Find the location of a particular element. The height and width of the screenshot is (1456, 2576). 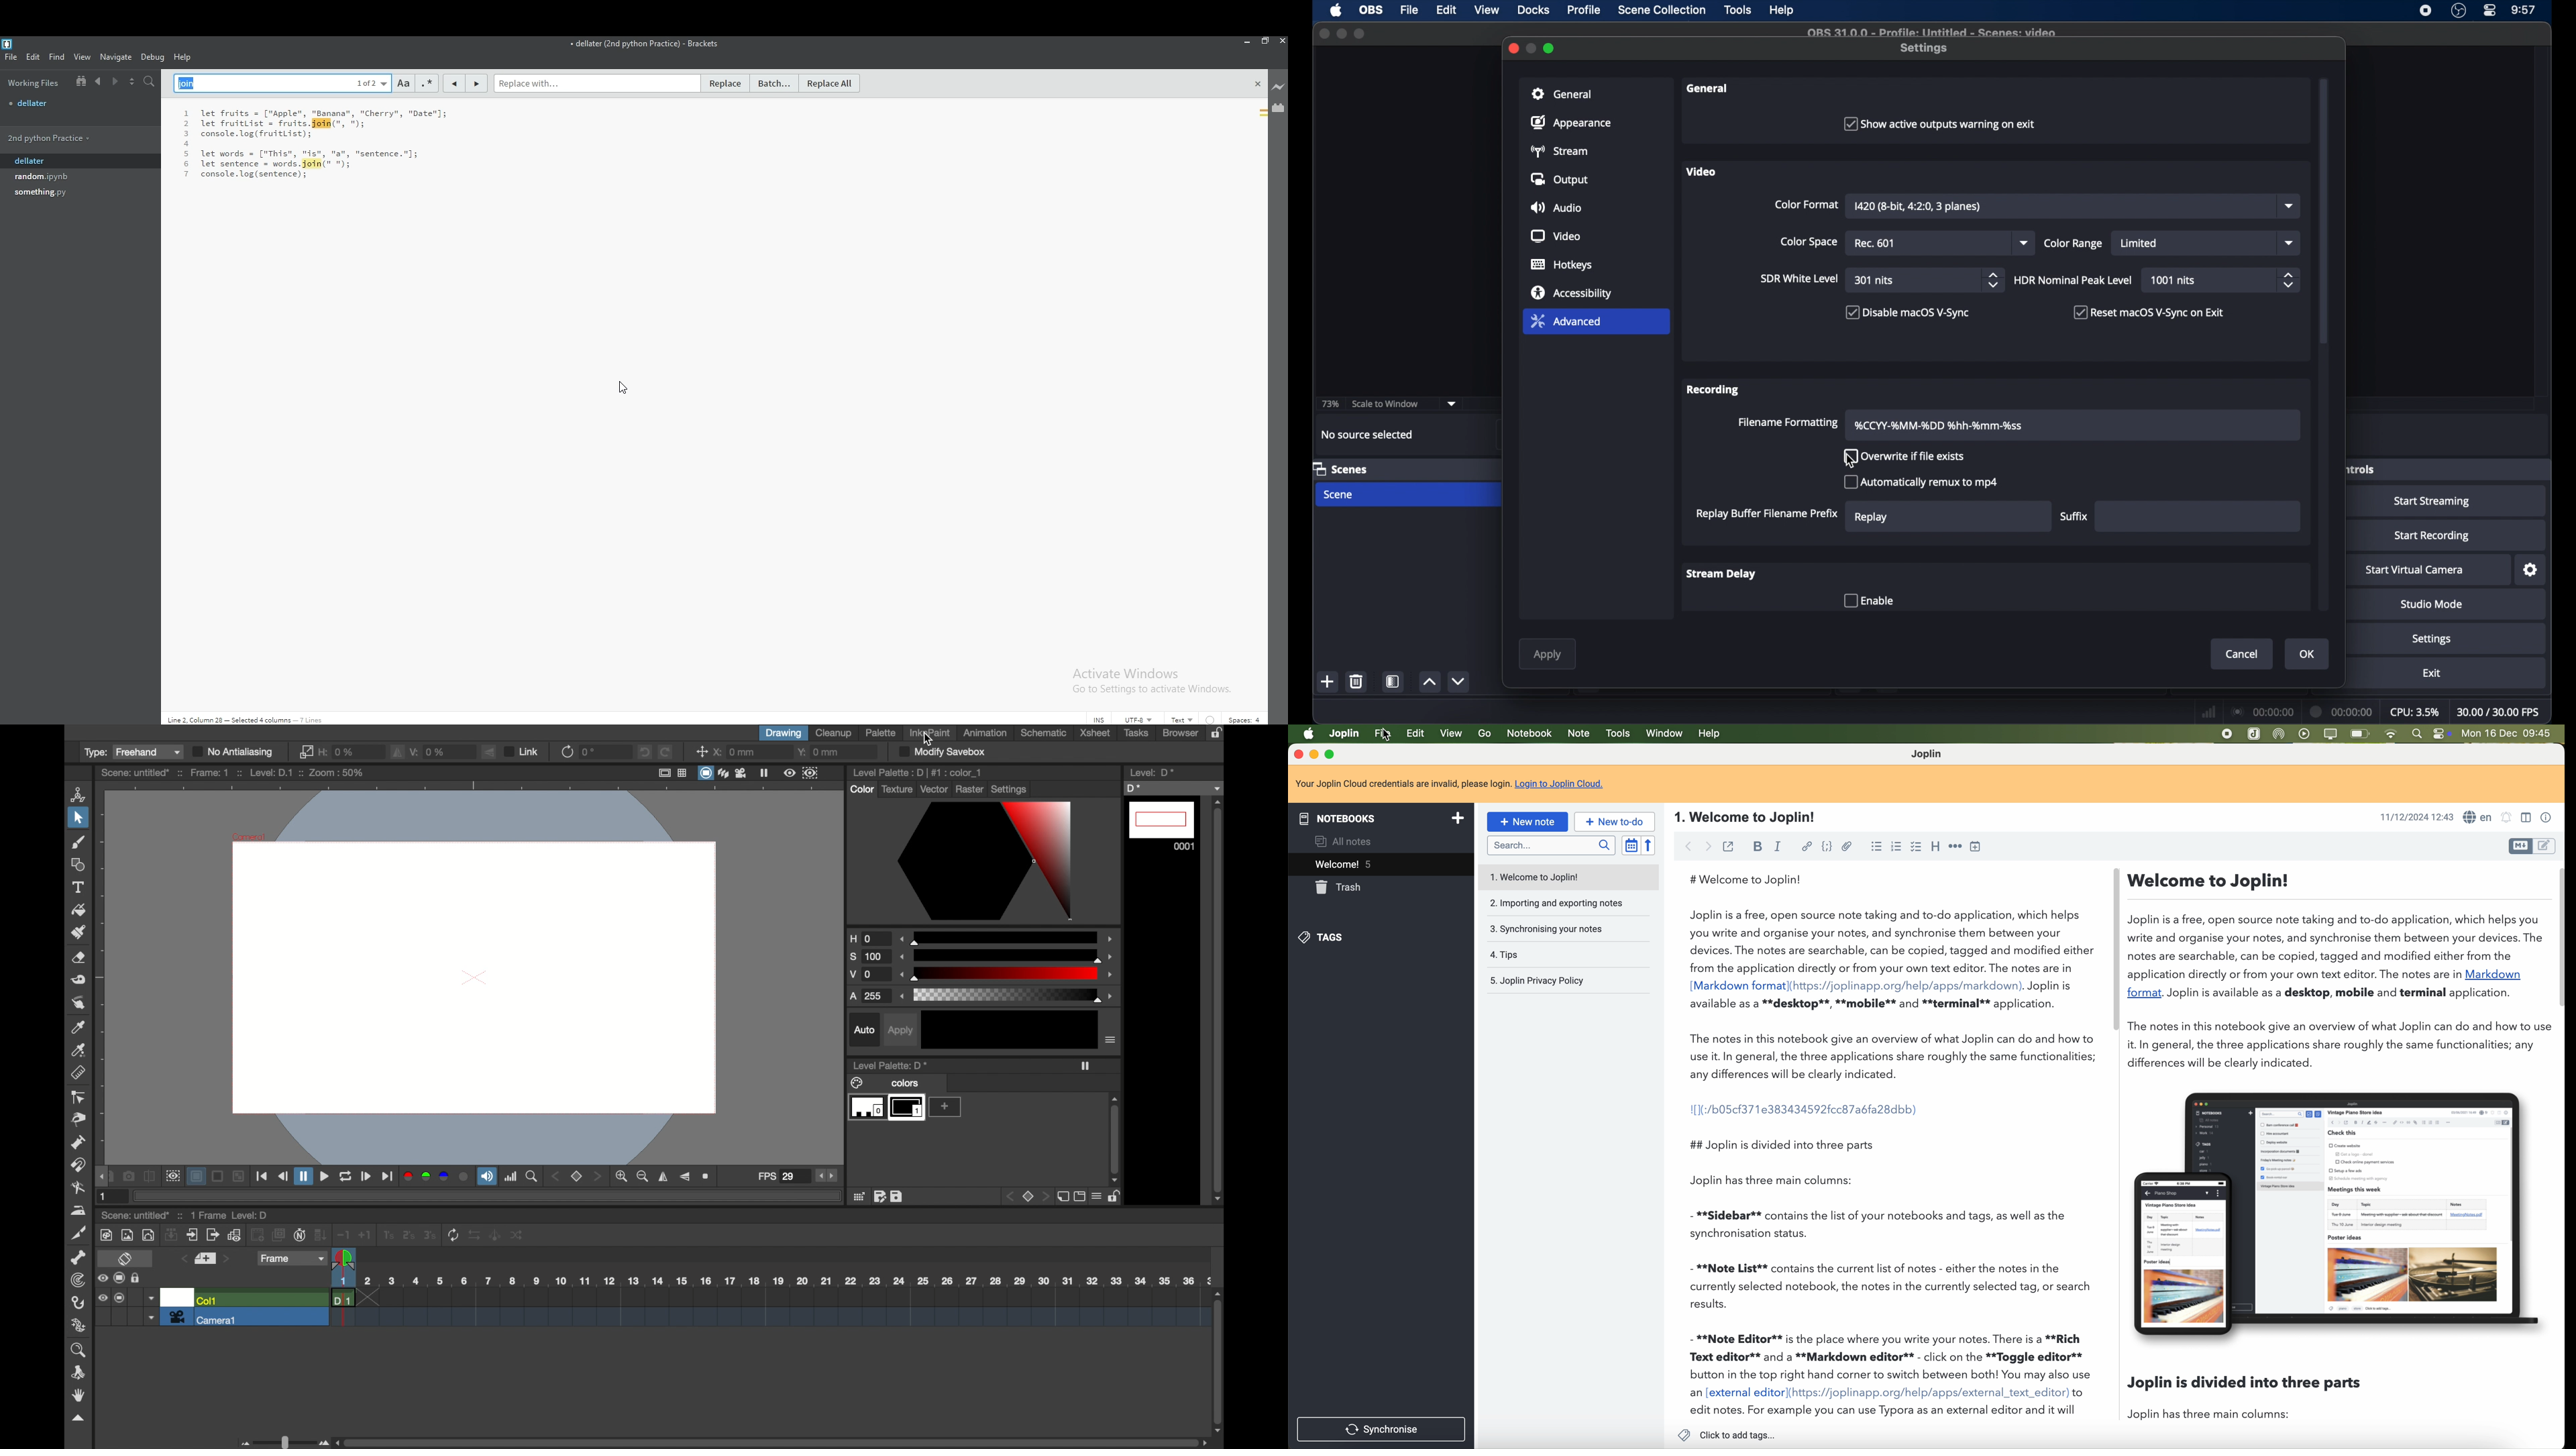

help is located at coordinates (184, 58).